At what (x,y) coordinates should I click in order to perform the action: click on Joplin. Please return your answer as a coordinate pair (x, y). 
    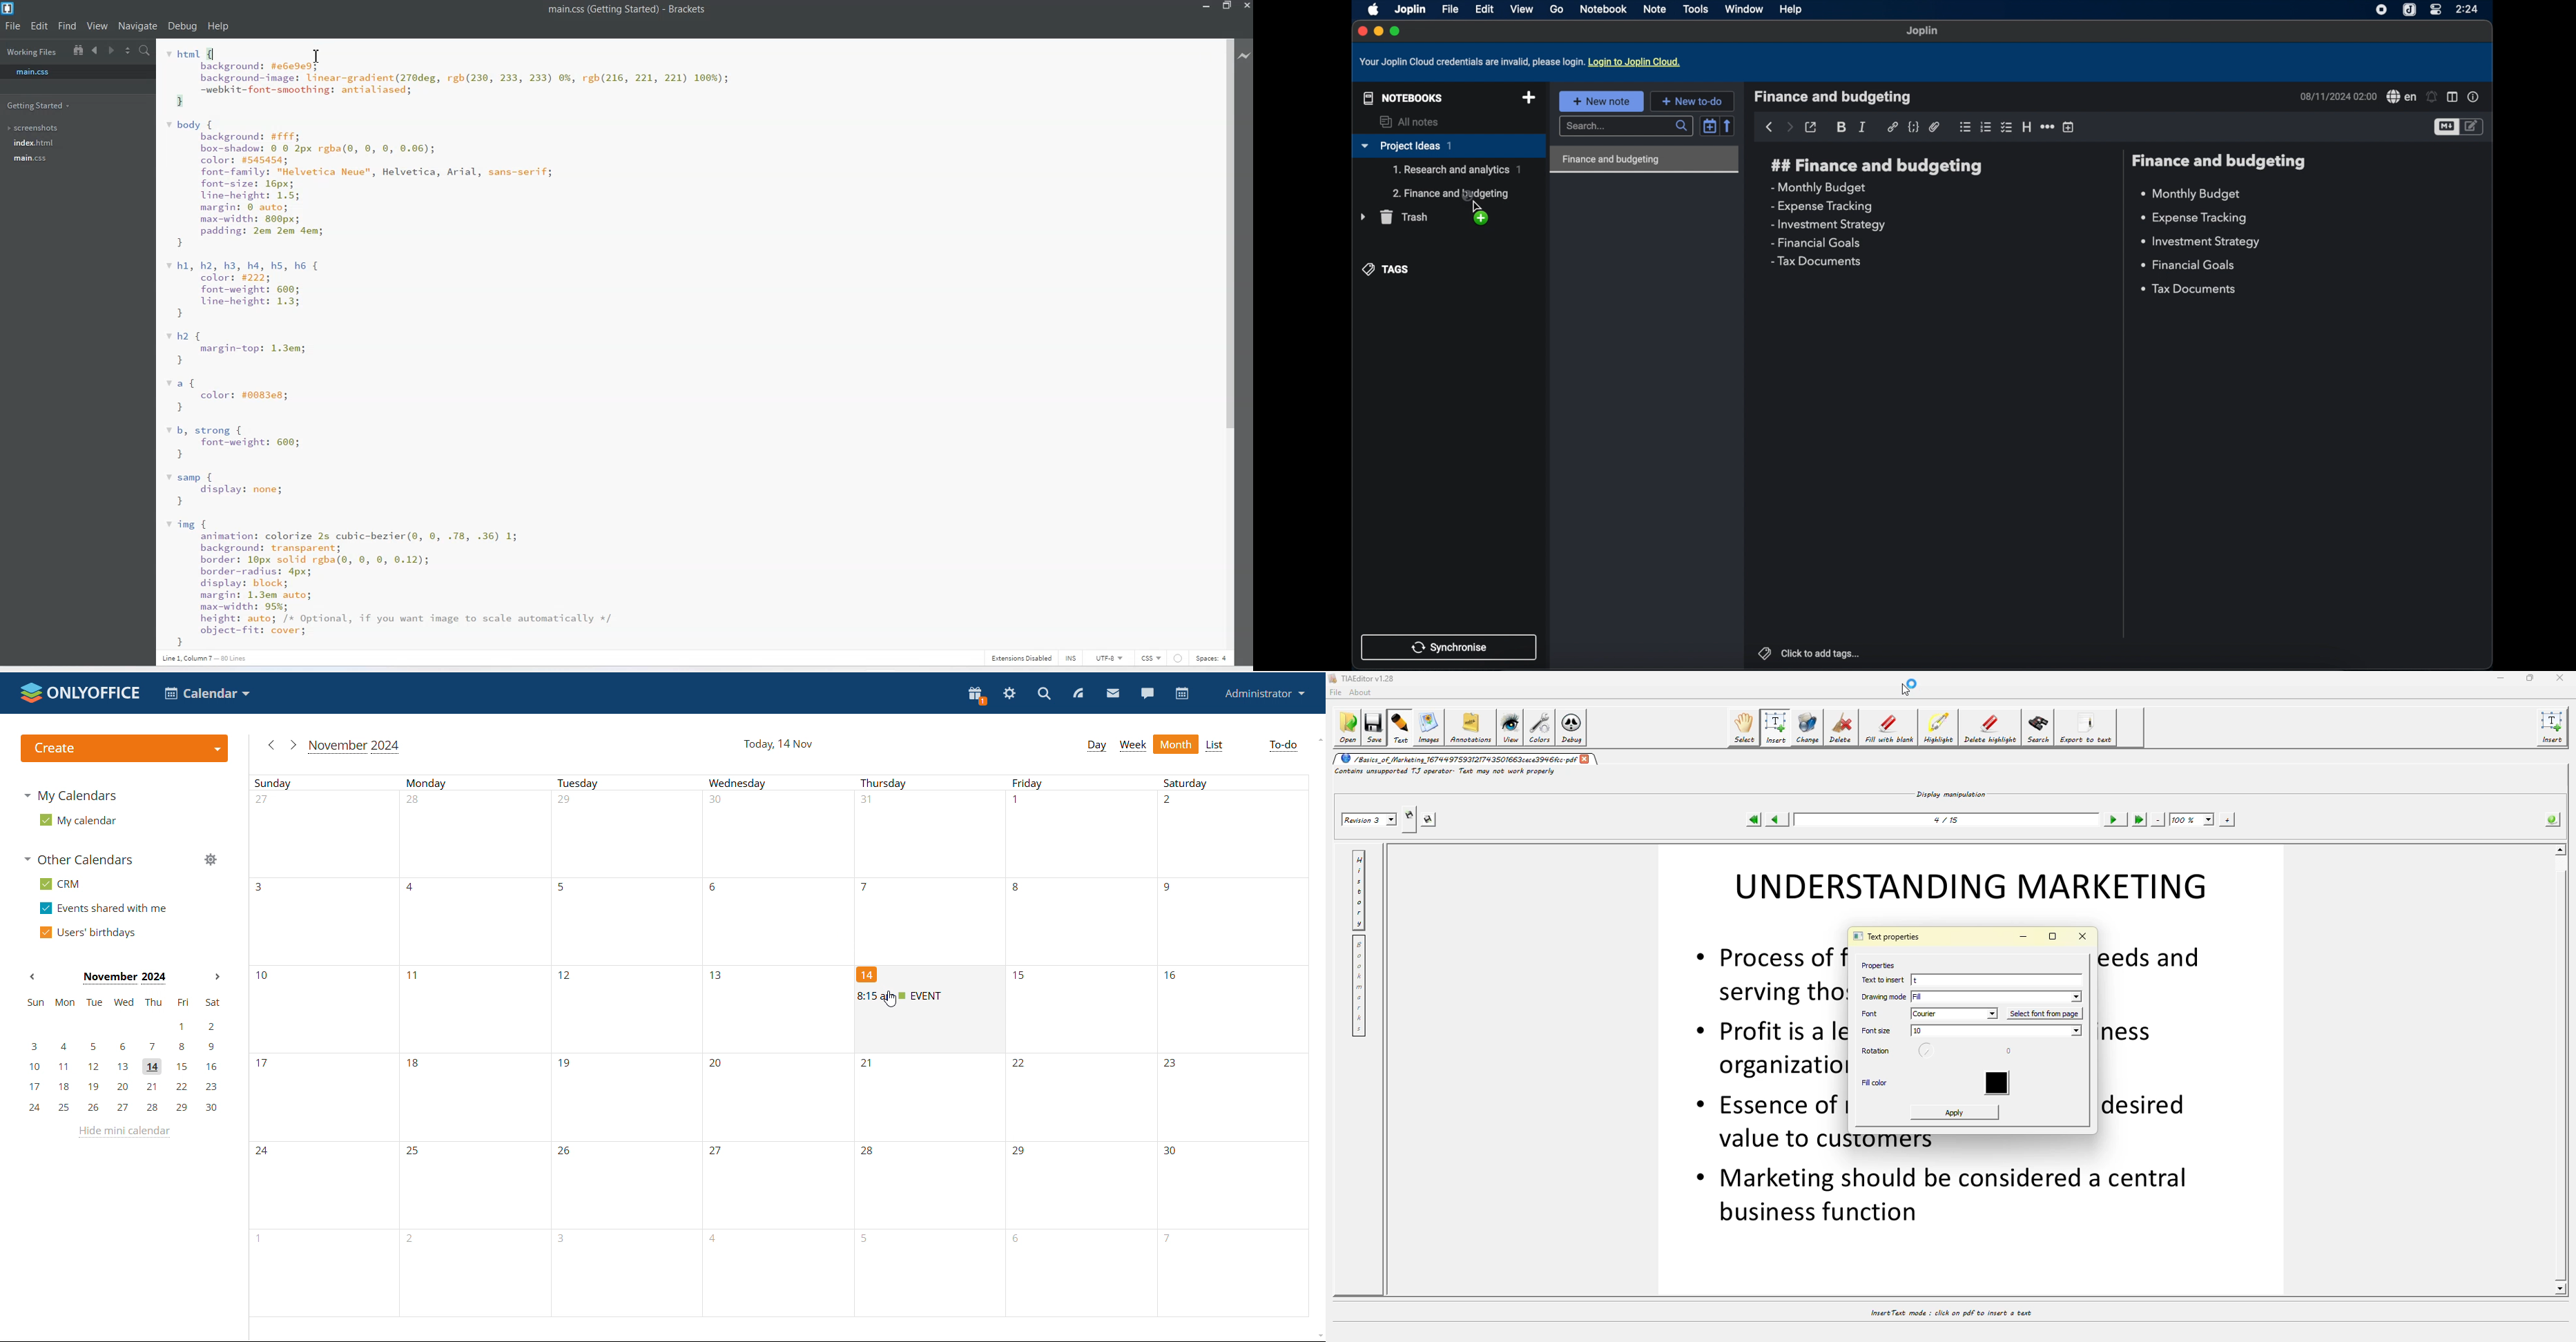
    Looking at the image, I should click on (1410, 9).